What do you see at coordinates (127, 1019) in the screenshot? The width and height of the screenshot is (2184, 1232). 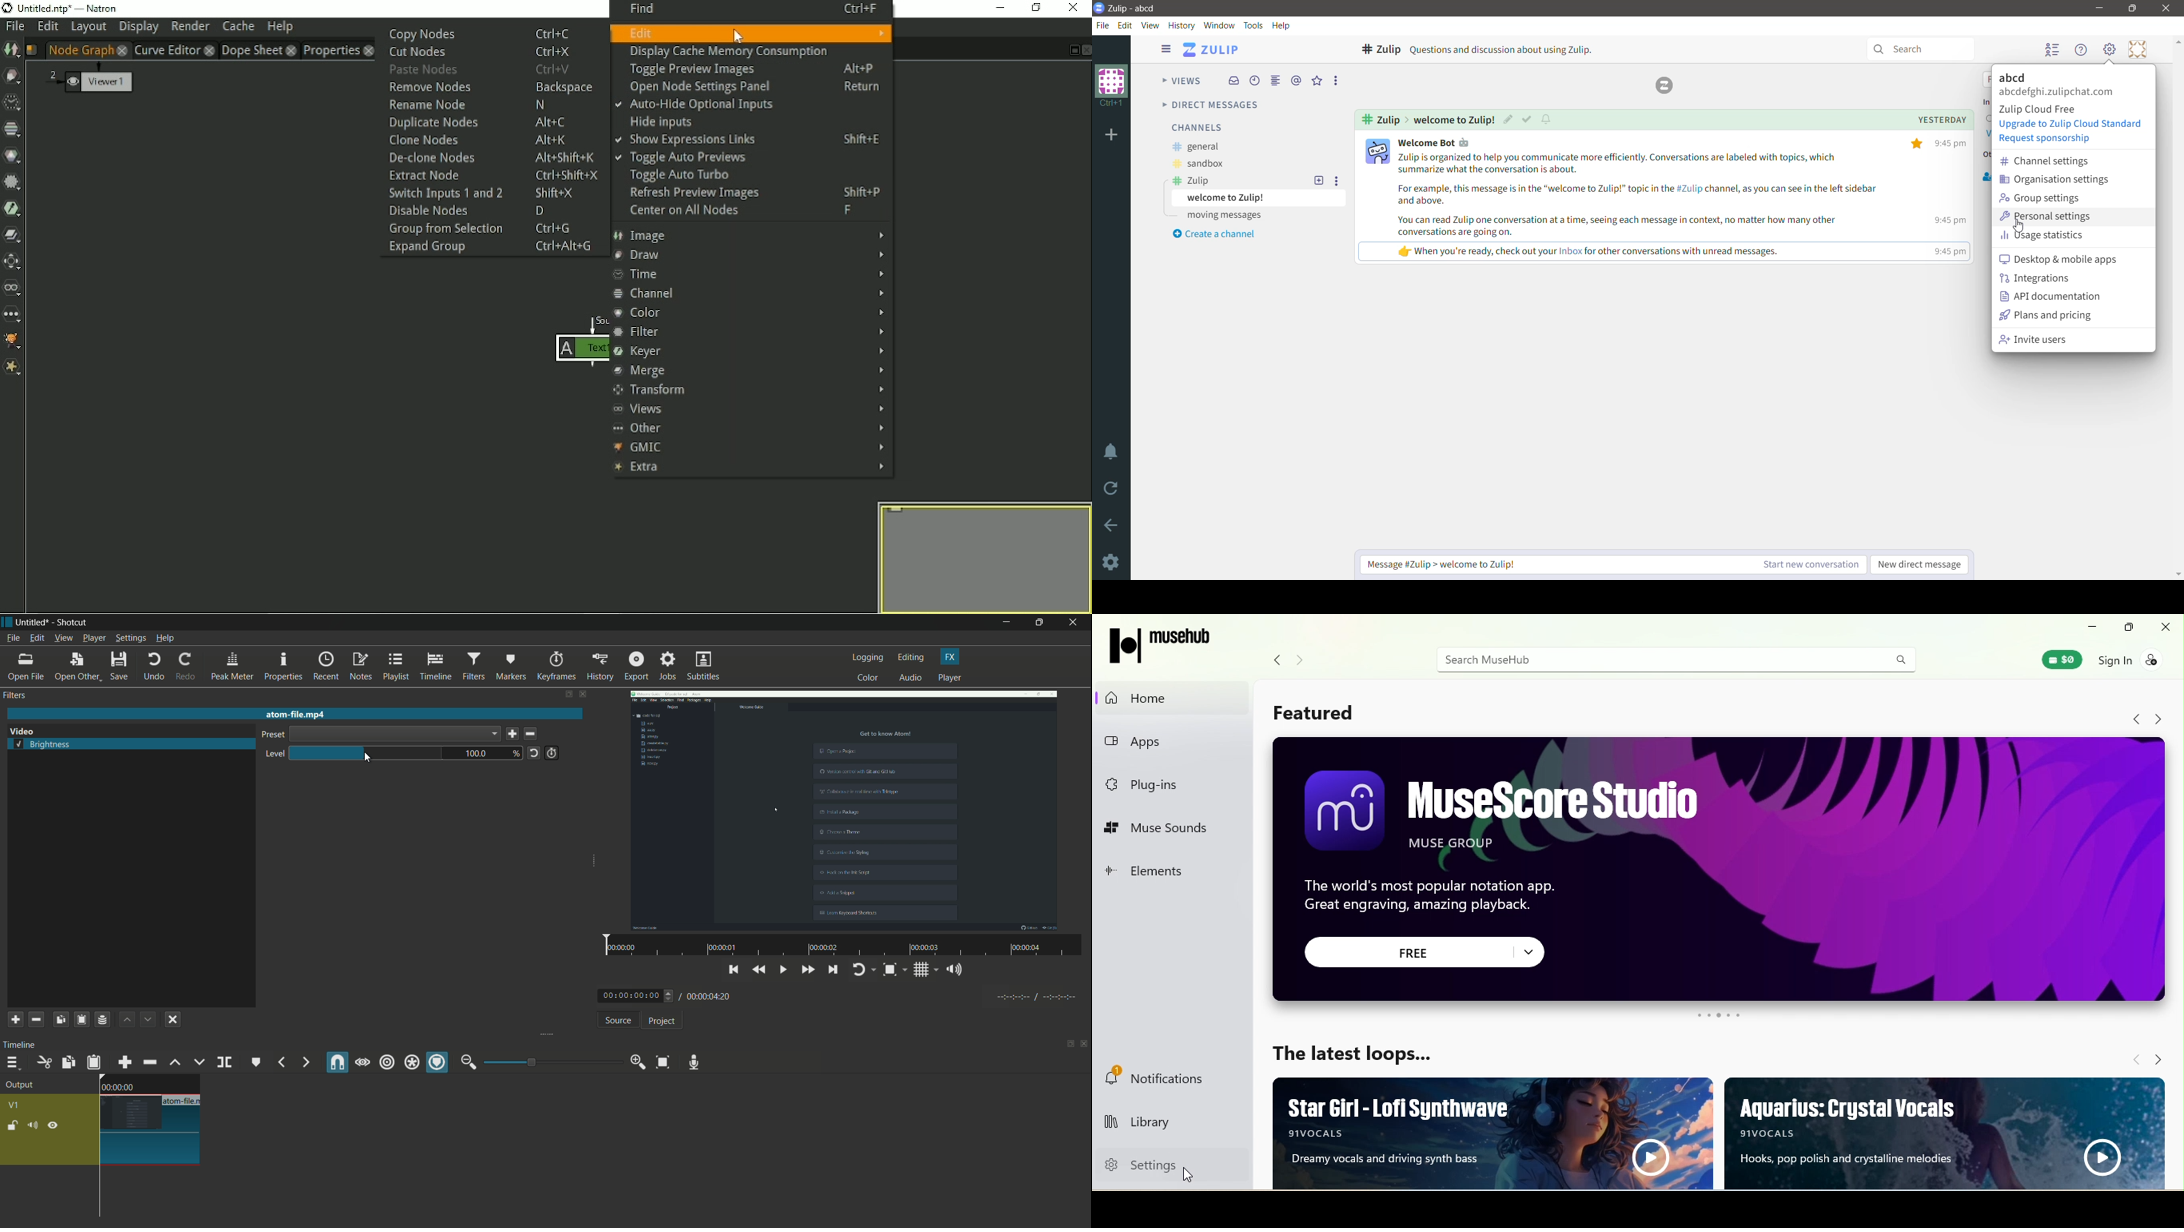 I see `move filter up` at bounding box center [127, 1019].